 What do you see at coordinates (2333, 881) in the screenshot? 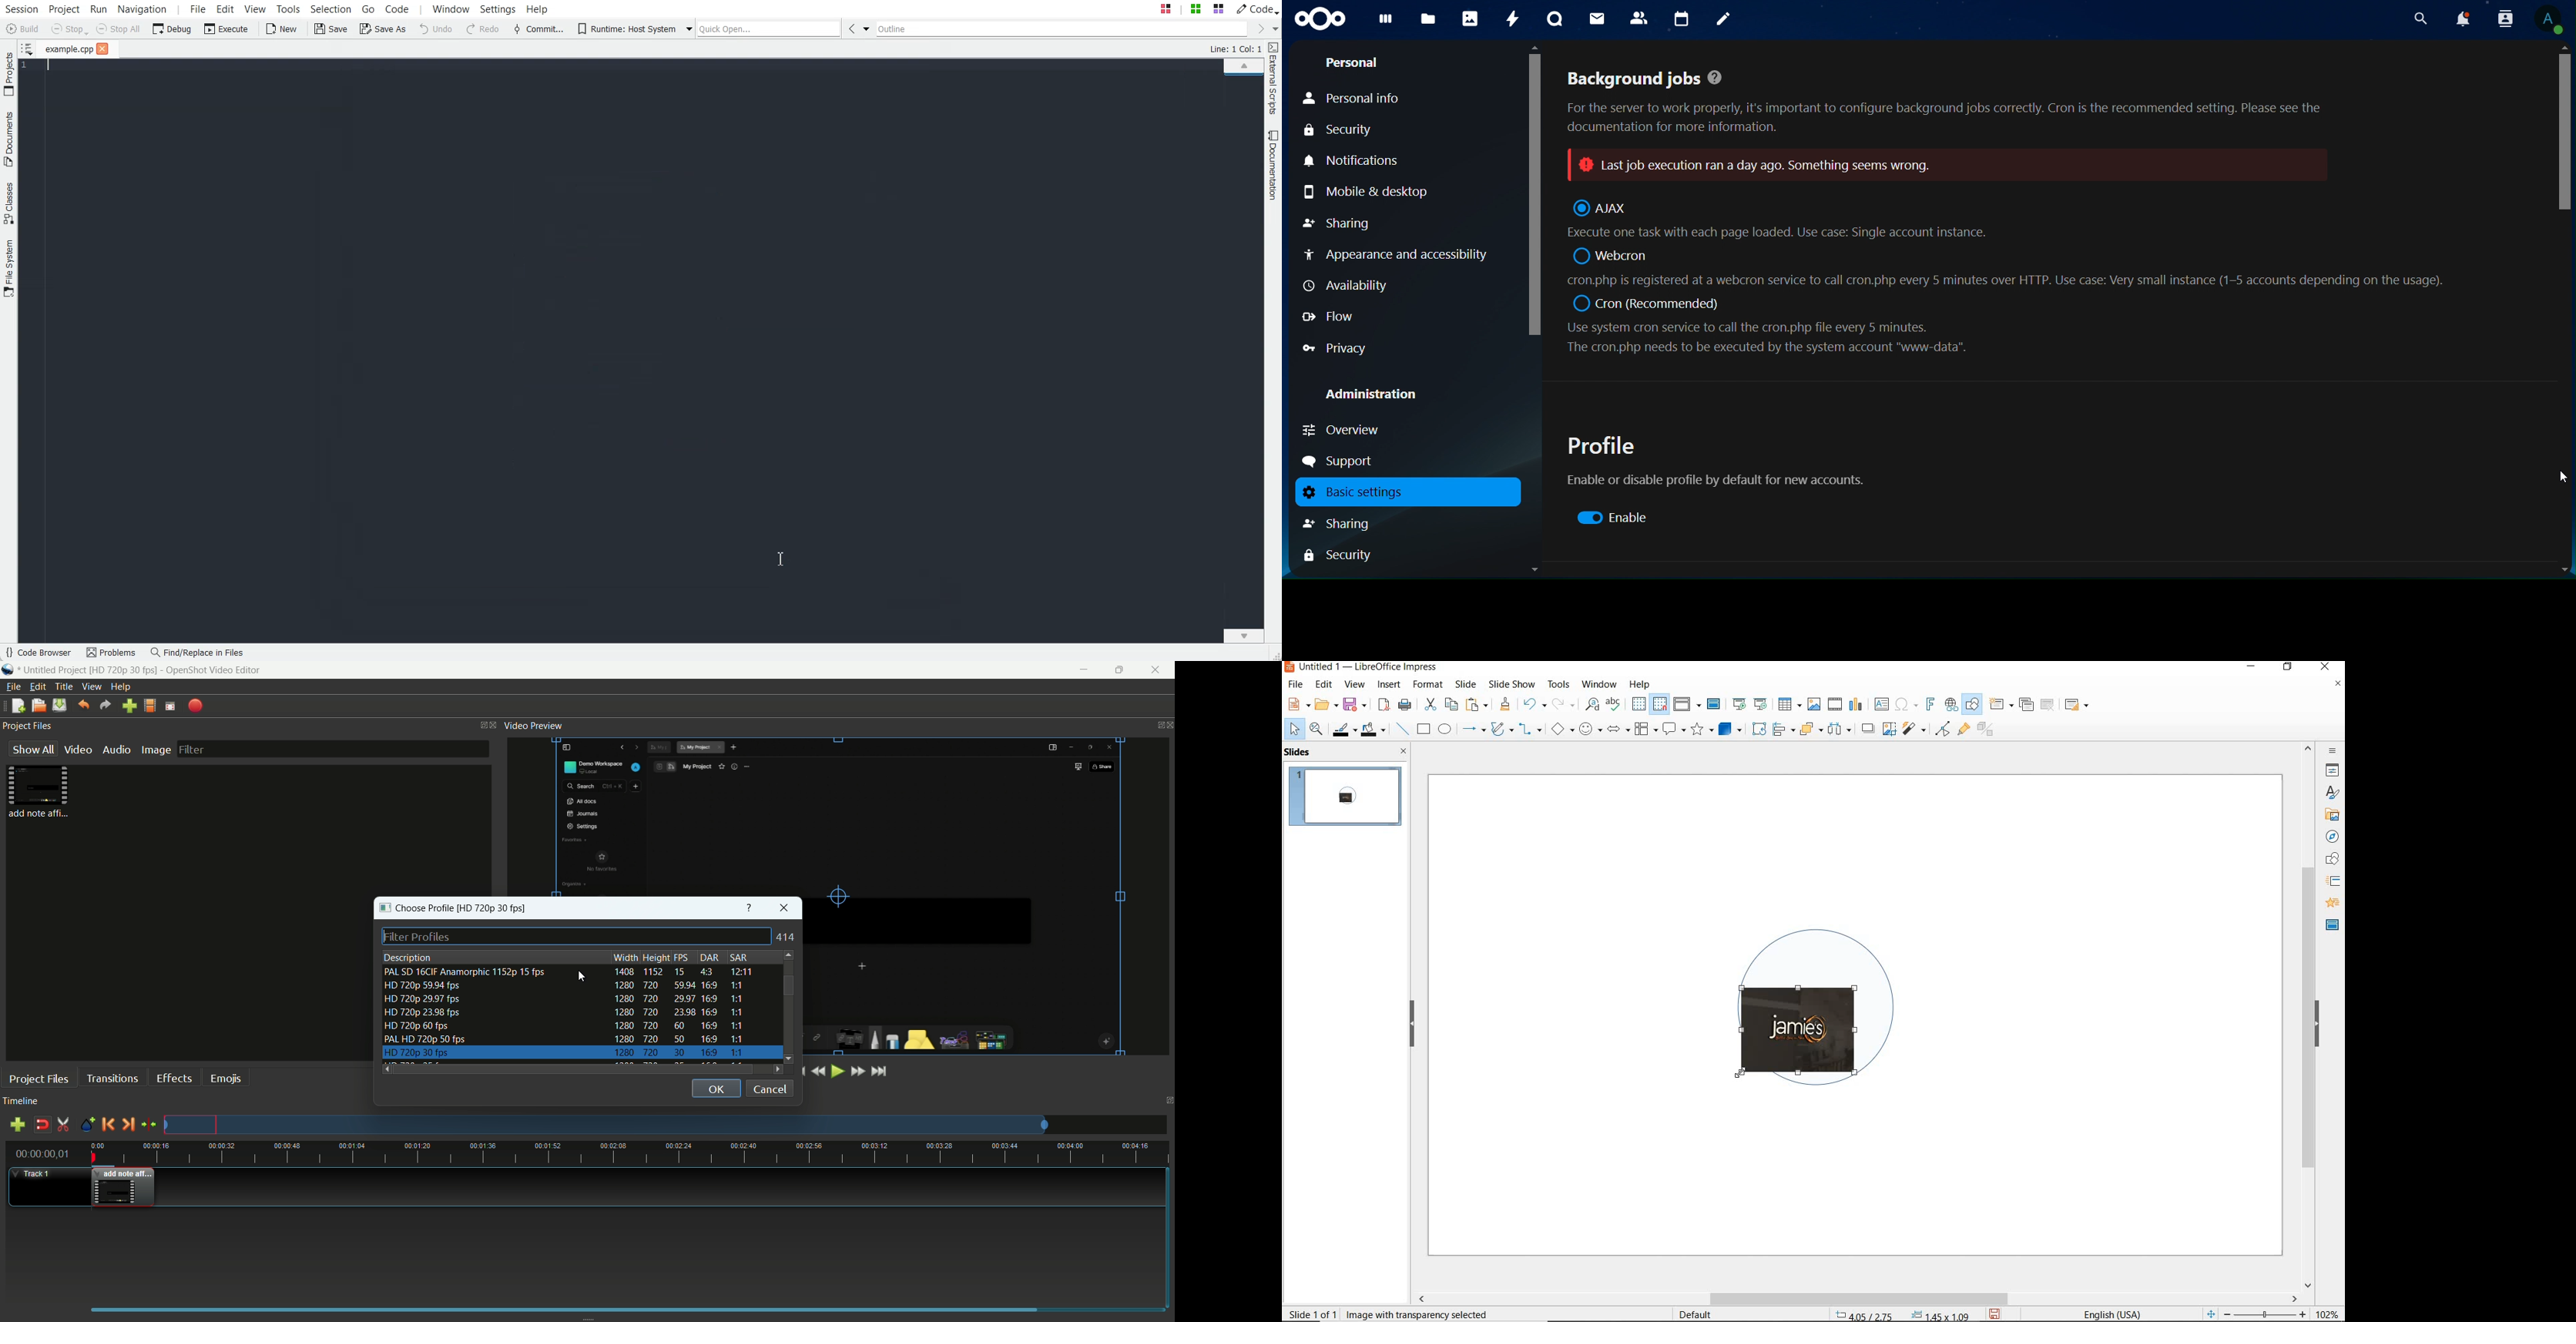
I see `slide transition` at bounding box center [2333, 881].